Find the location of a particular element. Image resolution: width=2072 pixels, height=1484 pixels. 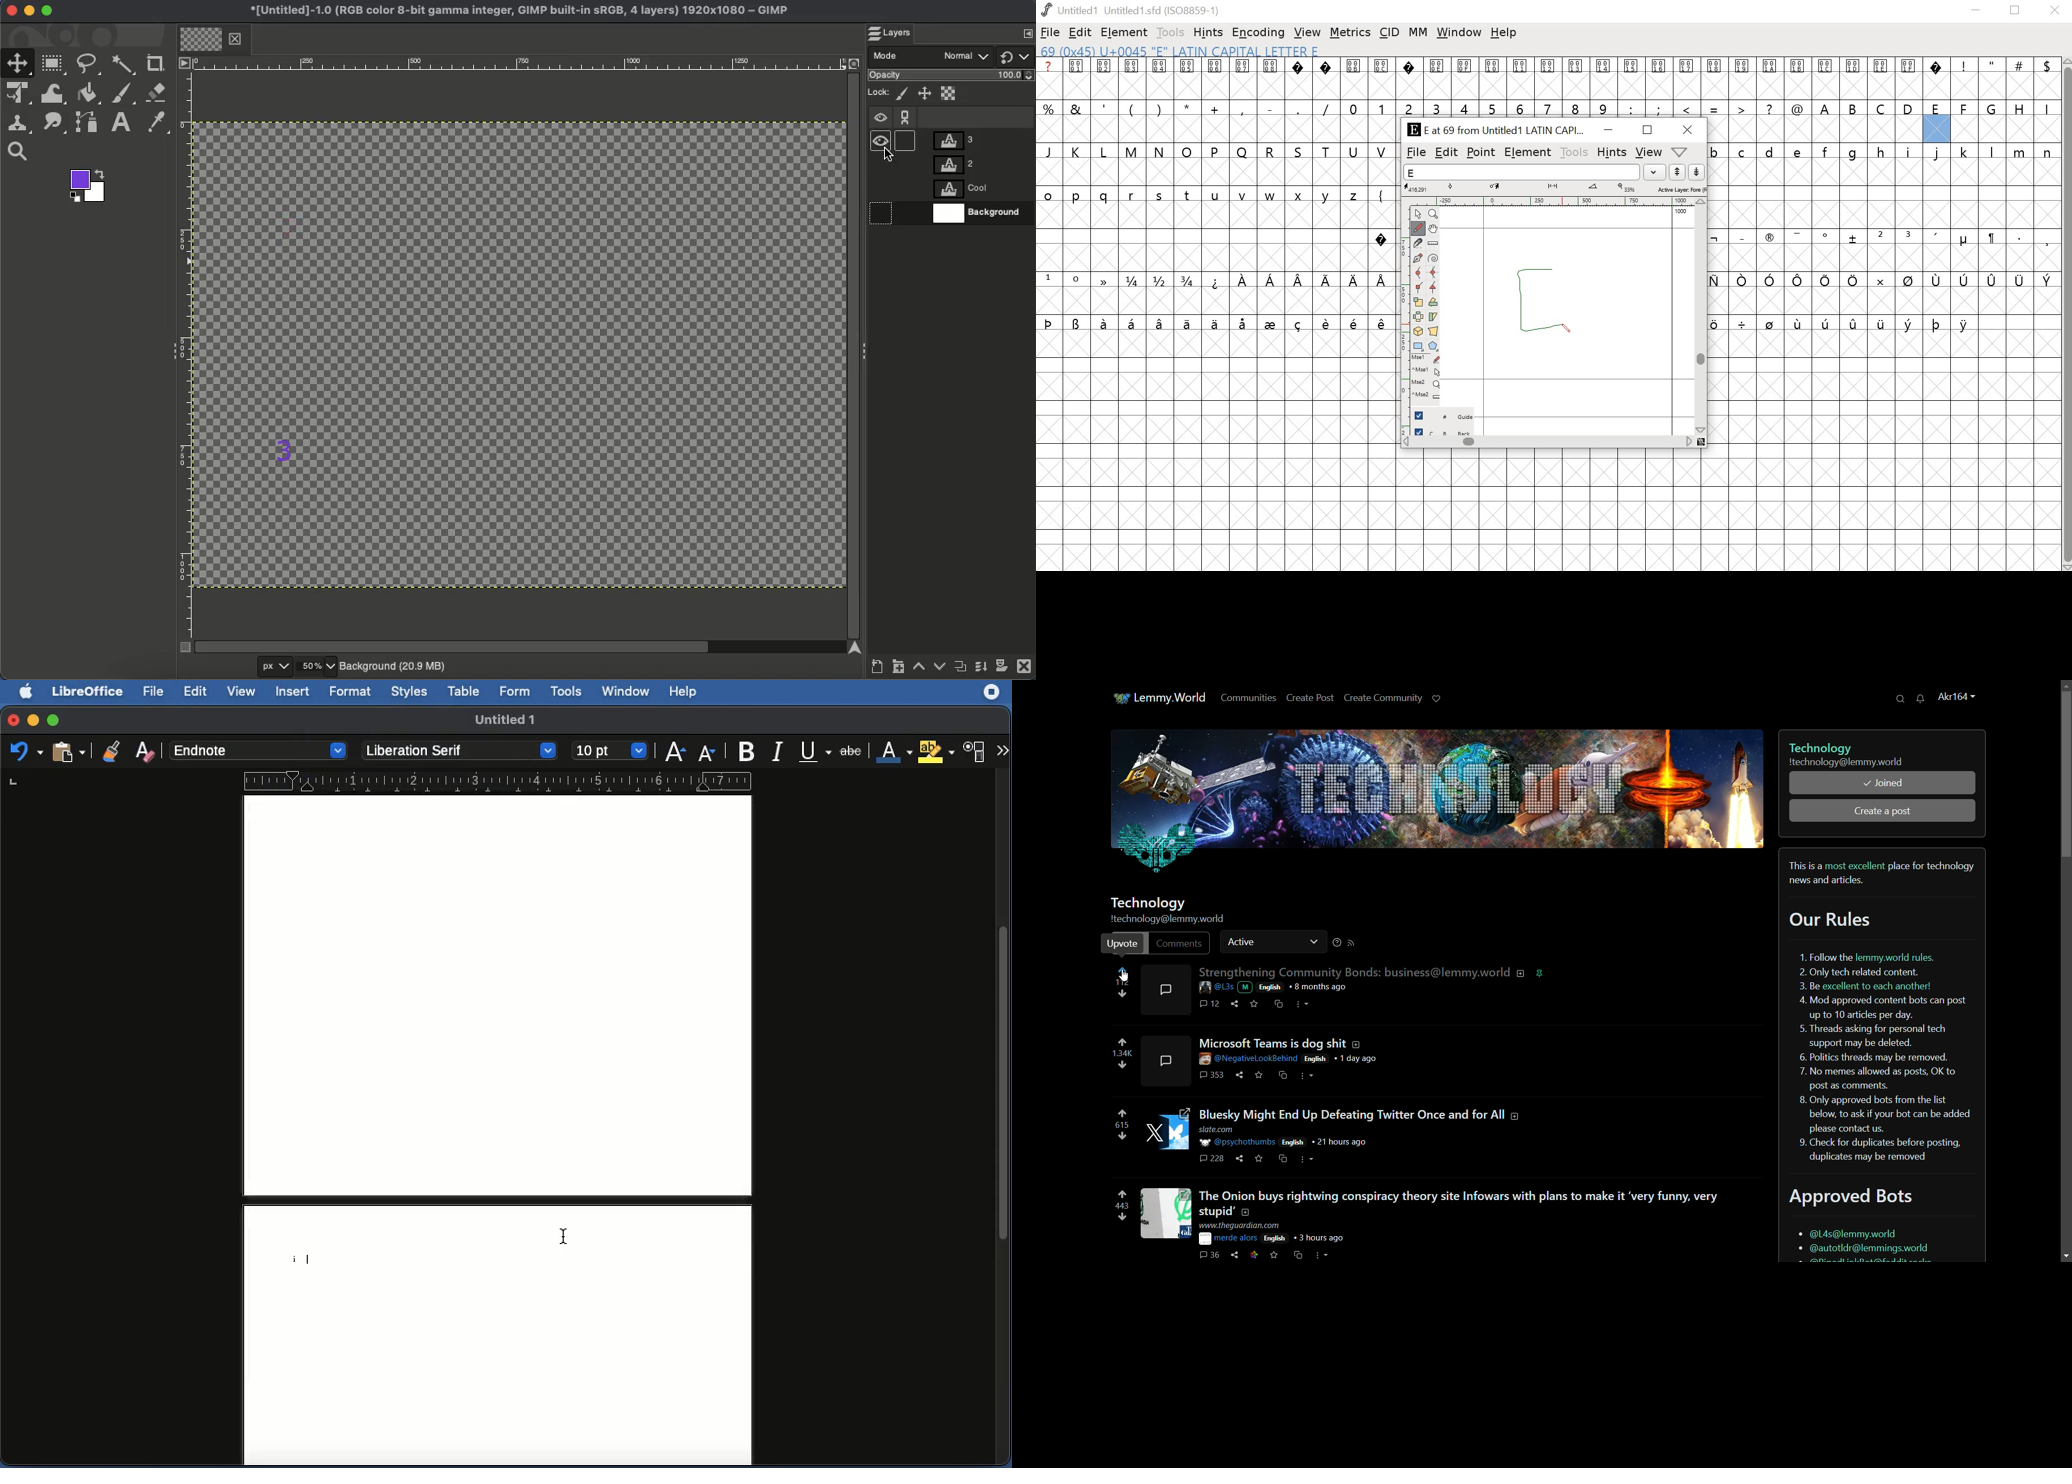

Point is located at coordinates (1418, 215).